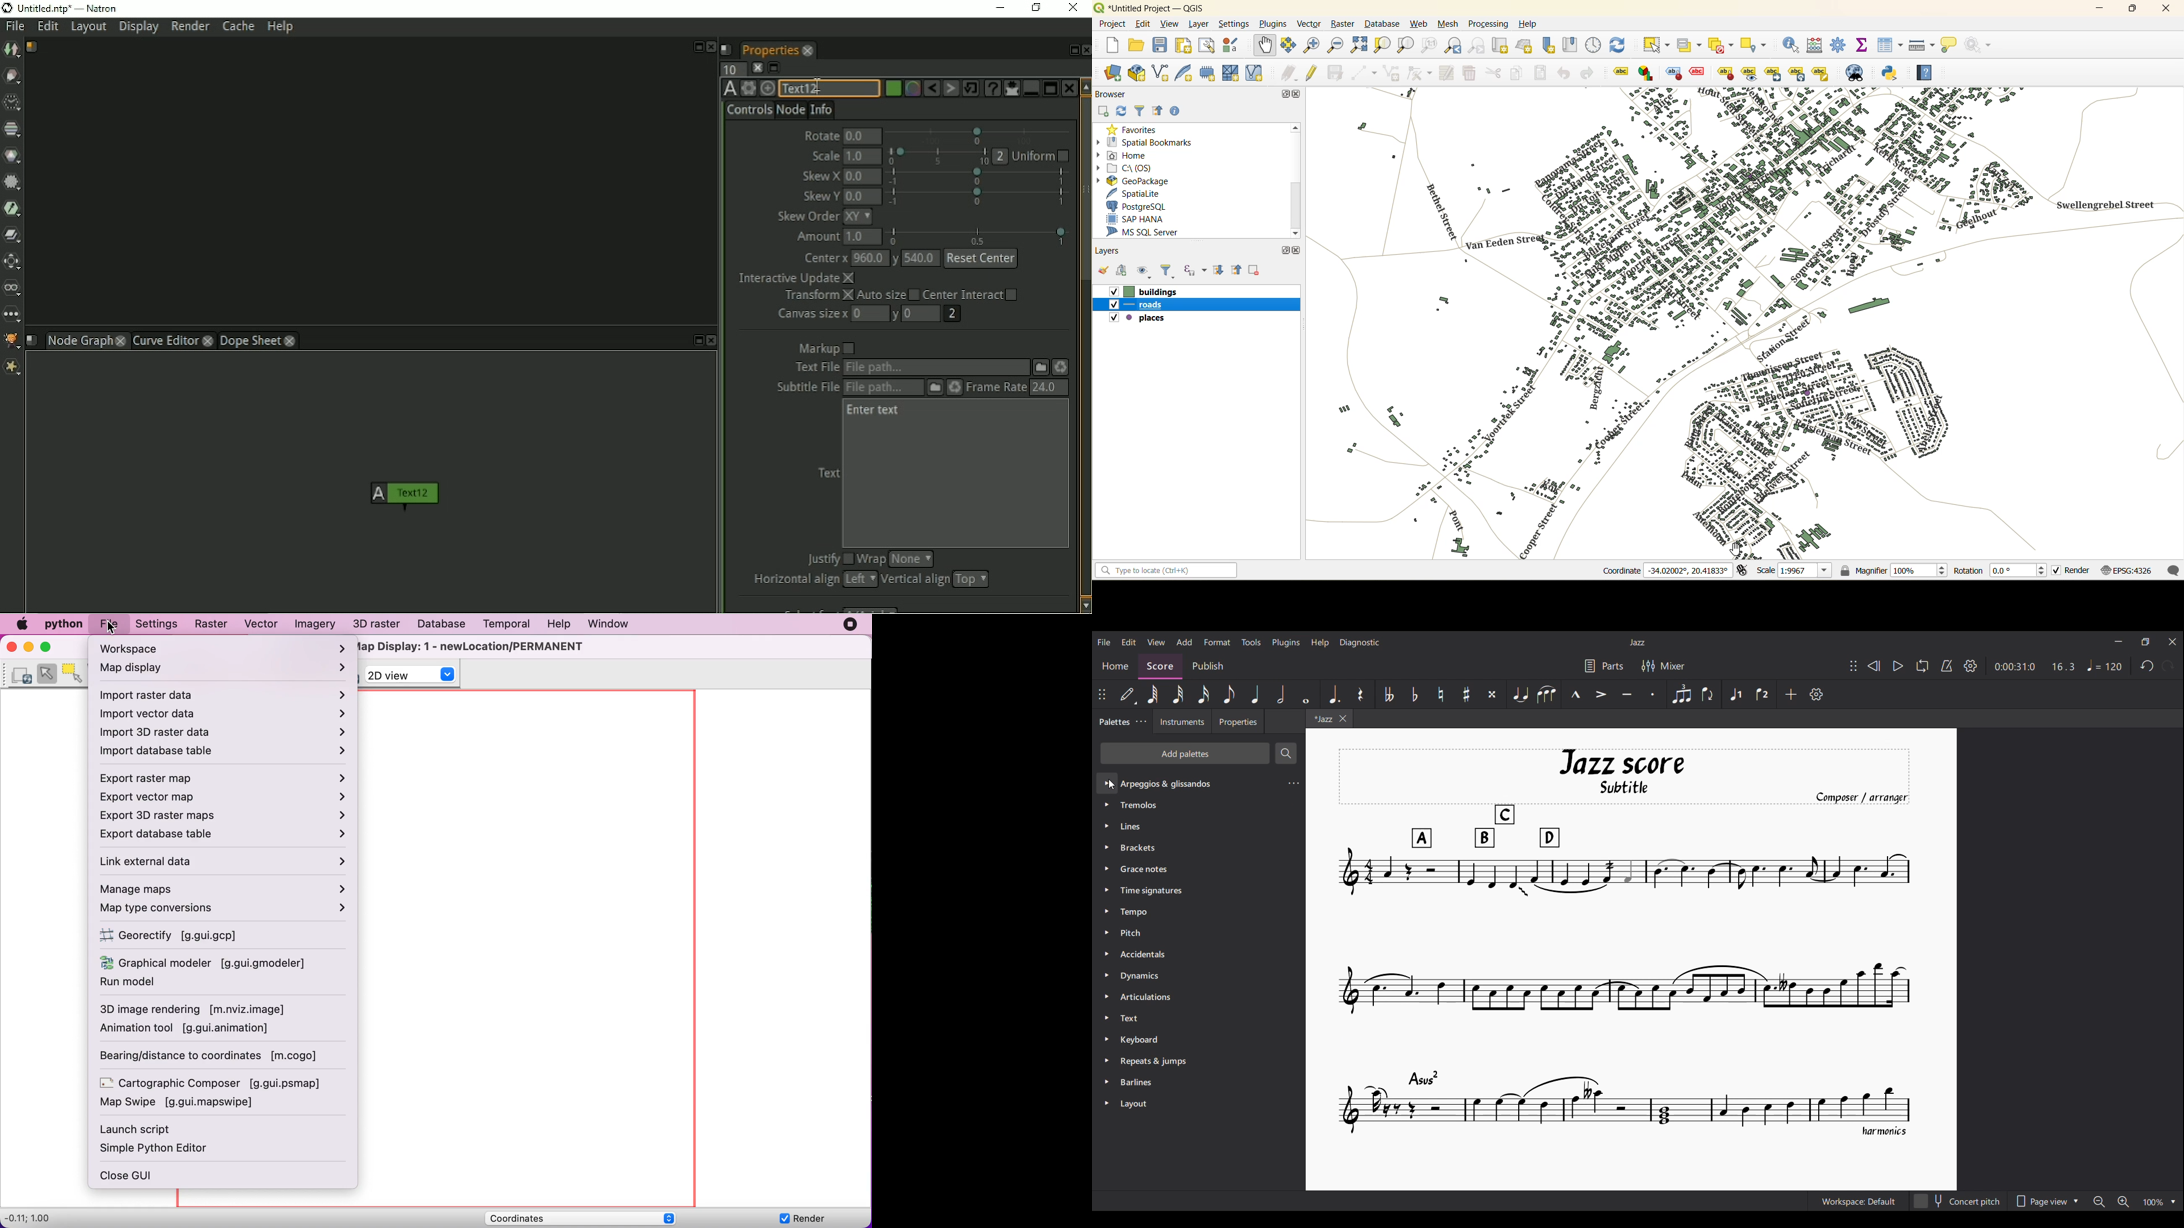 This screenshot has width=2184, height=1232. I want to click on Edit menu, so click(1128, 642).